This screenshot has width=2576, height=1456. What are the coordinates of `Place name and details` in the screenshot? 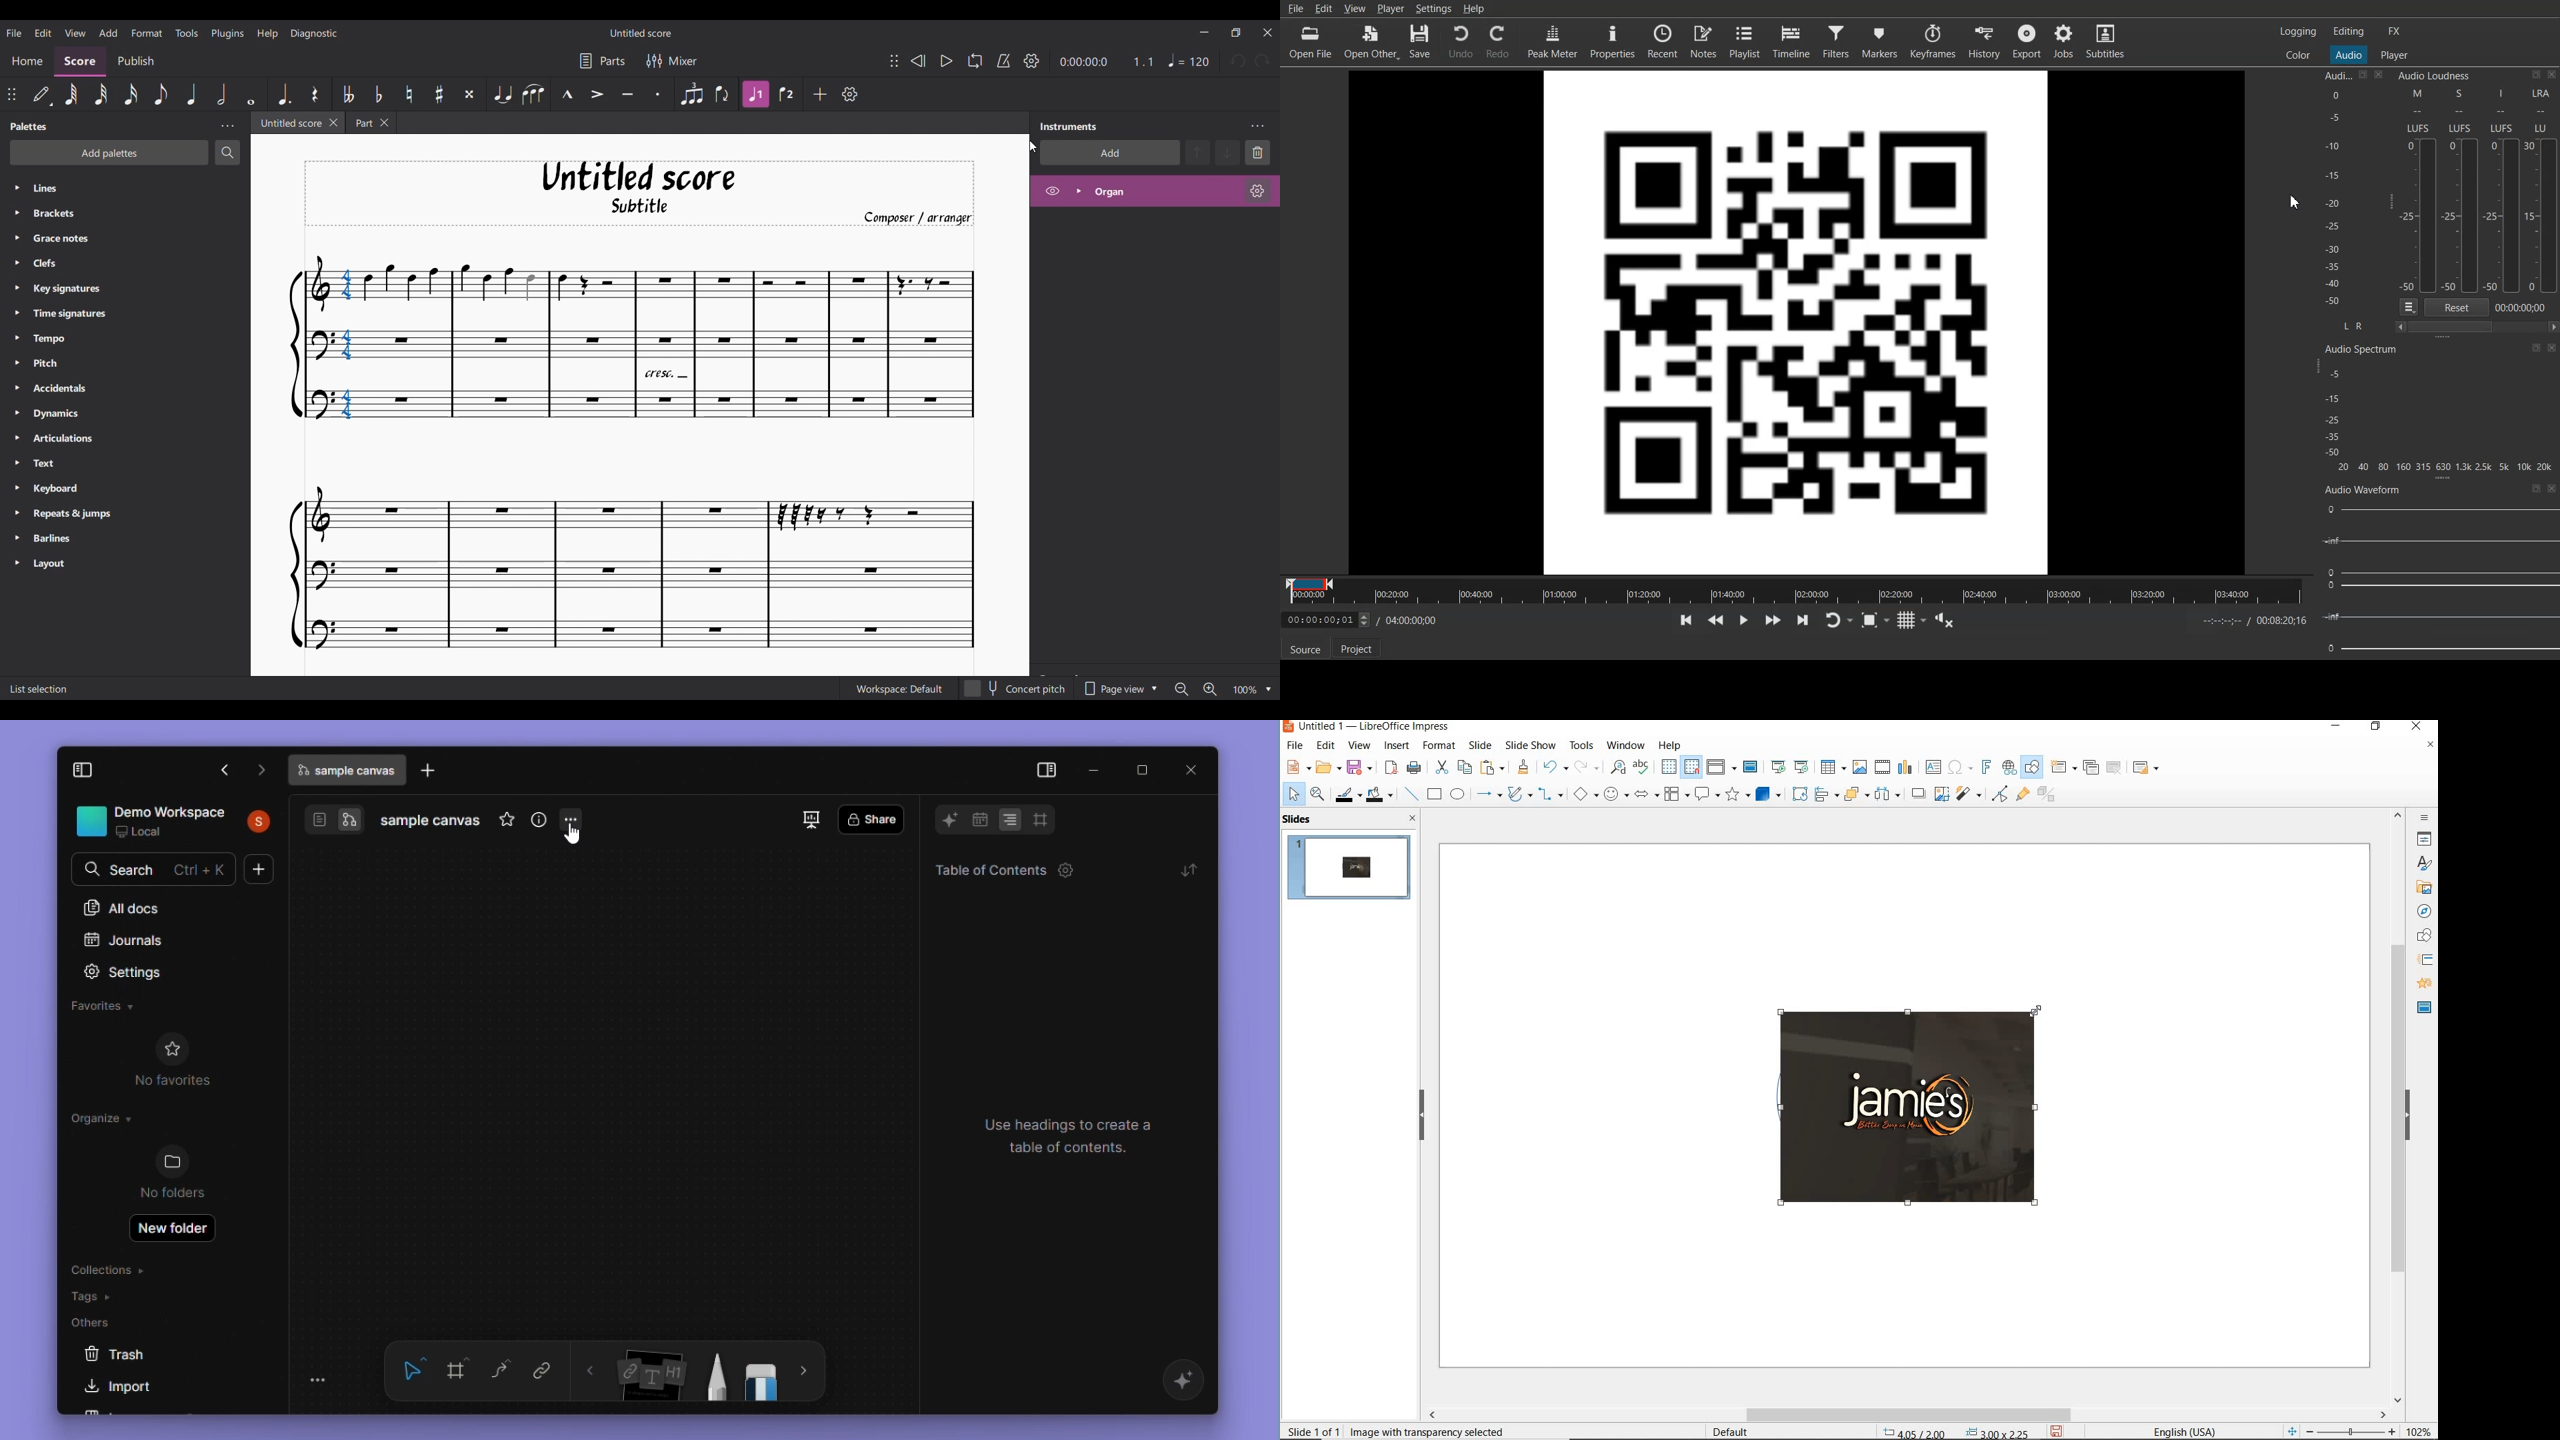 It's located at (177, 822).